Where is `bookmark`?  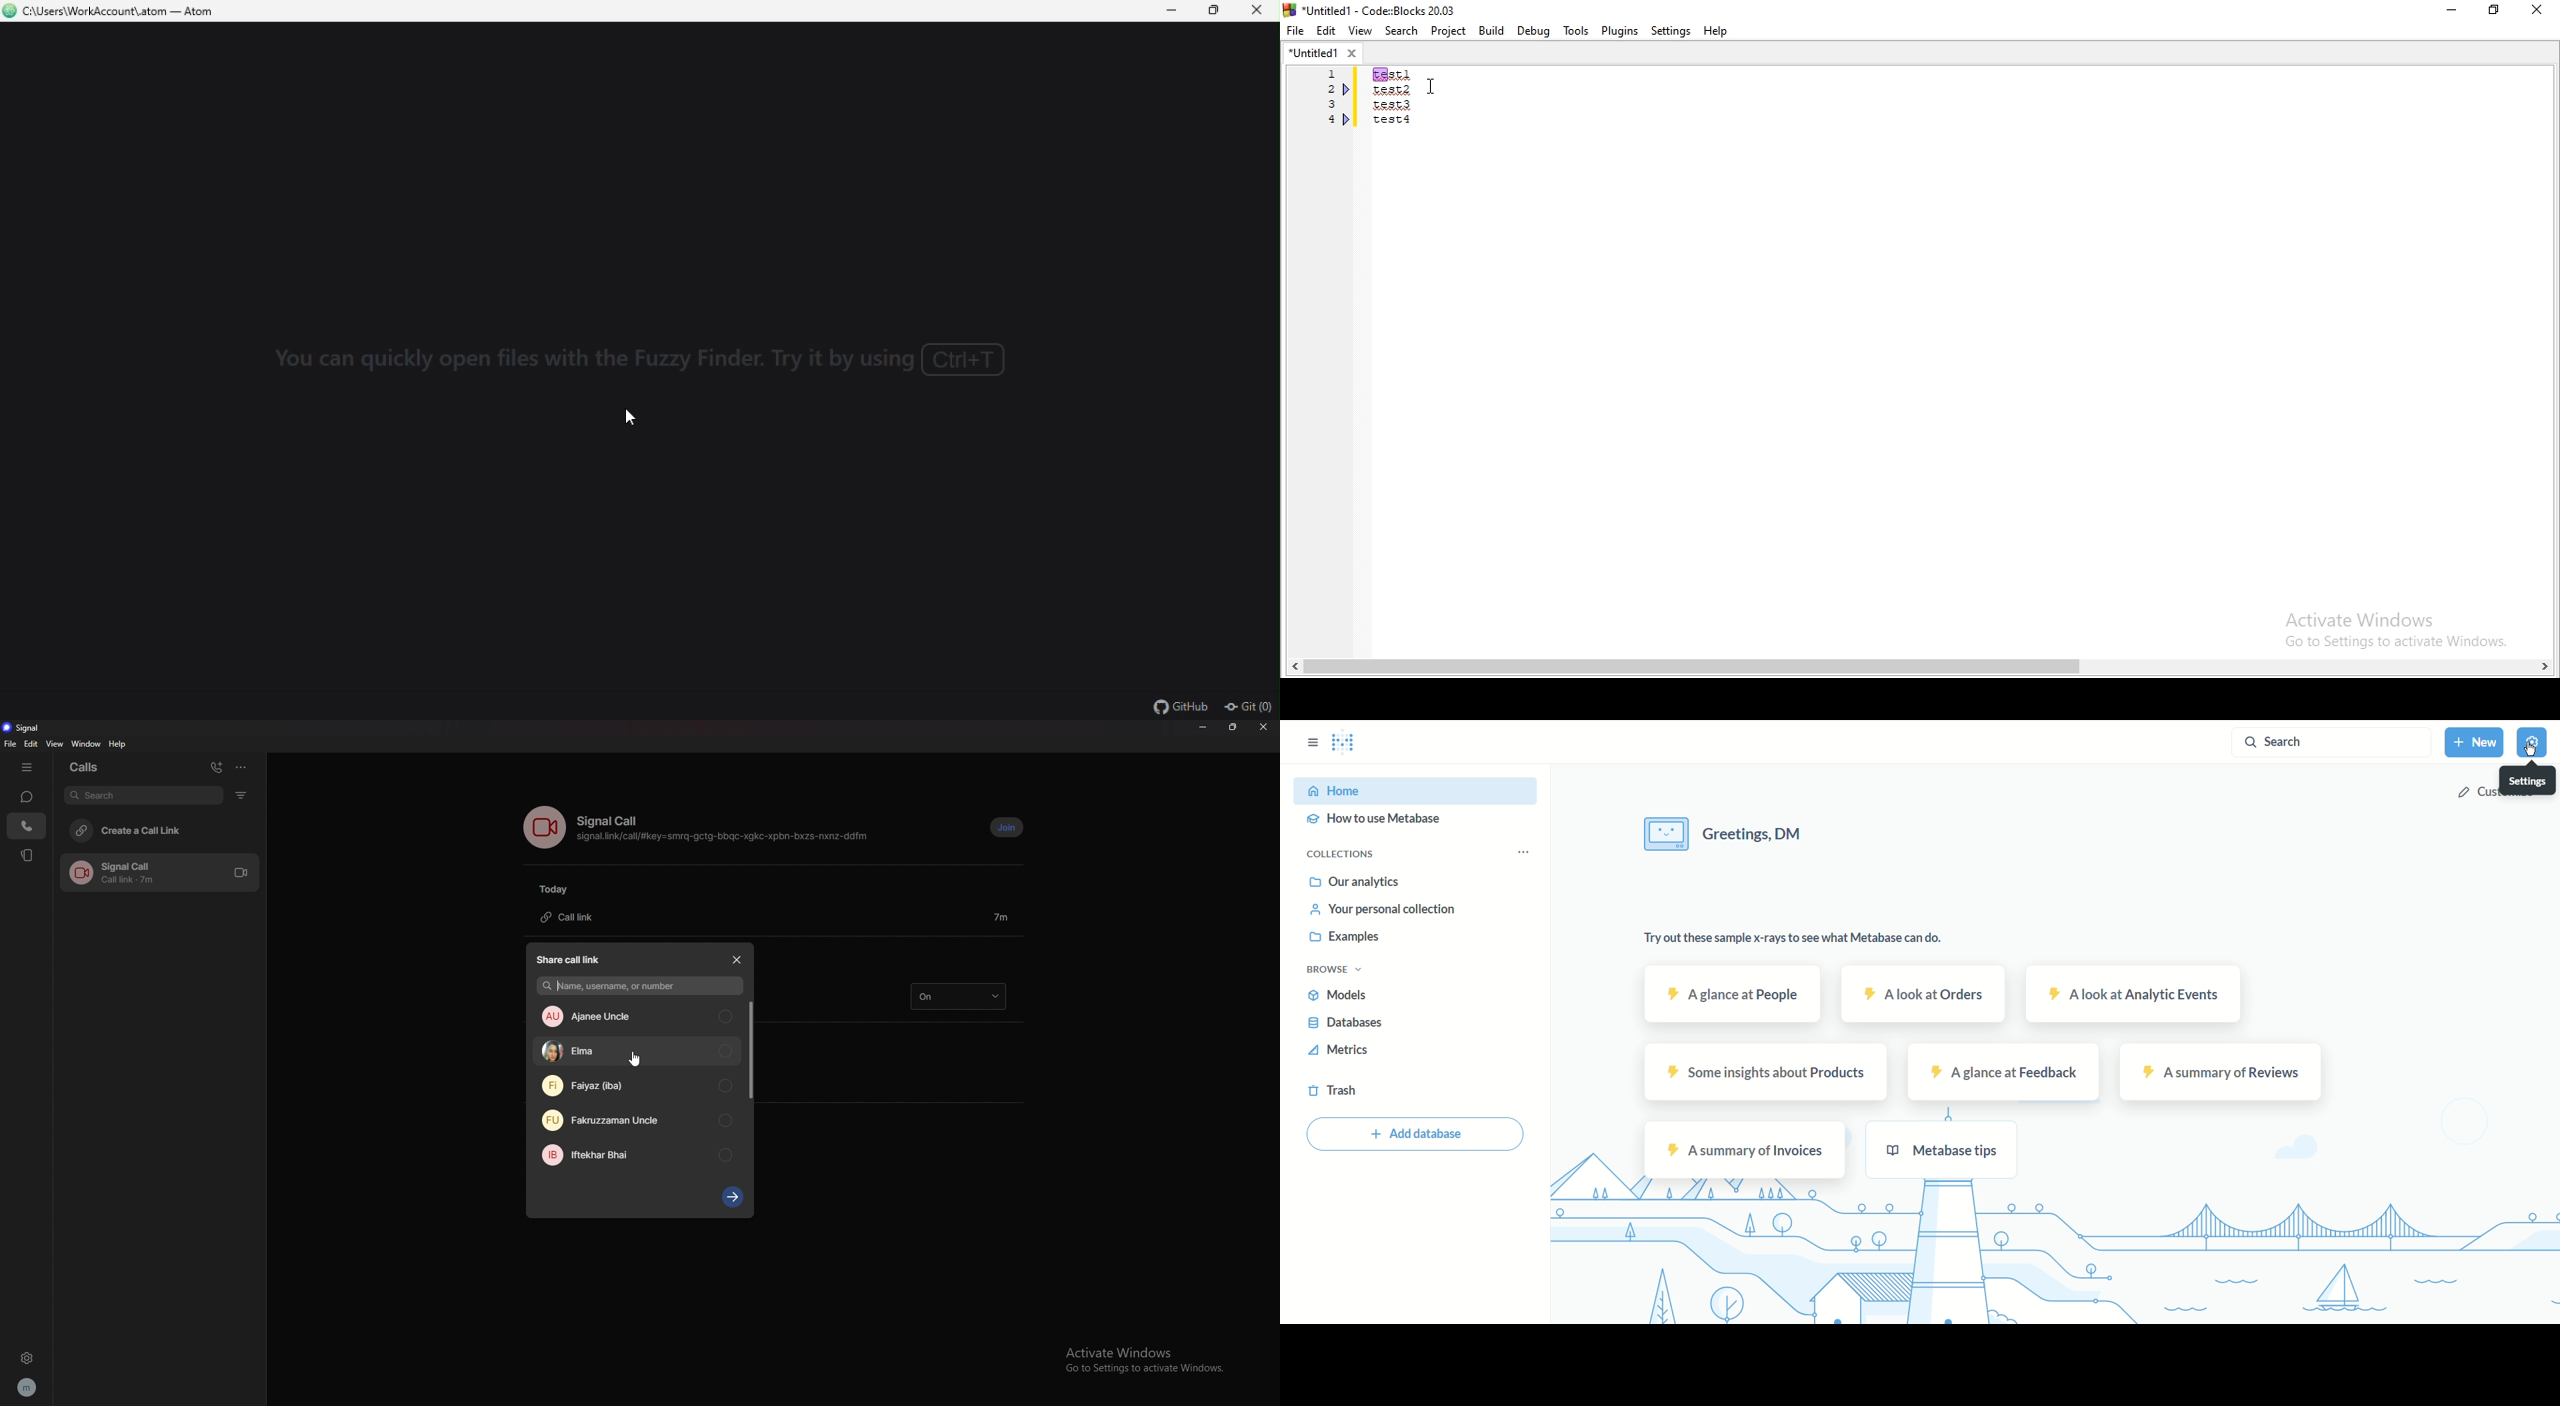 bookmark is located at coordinates (1348, 119).